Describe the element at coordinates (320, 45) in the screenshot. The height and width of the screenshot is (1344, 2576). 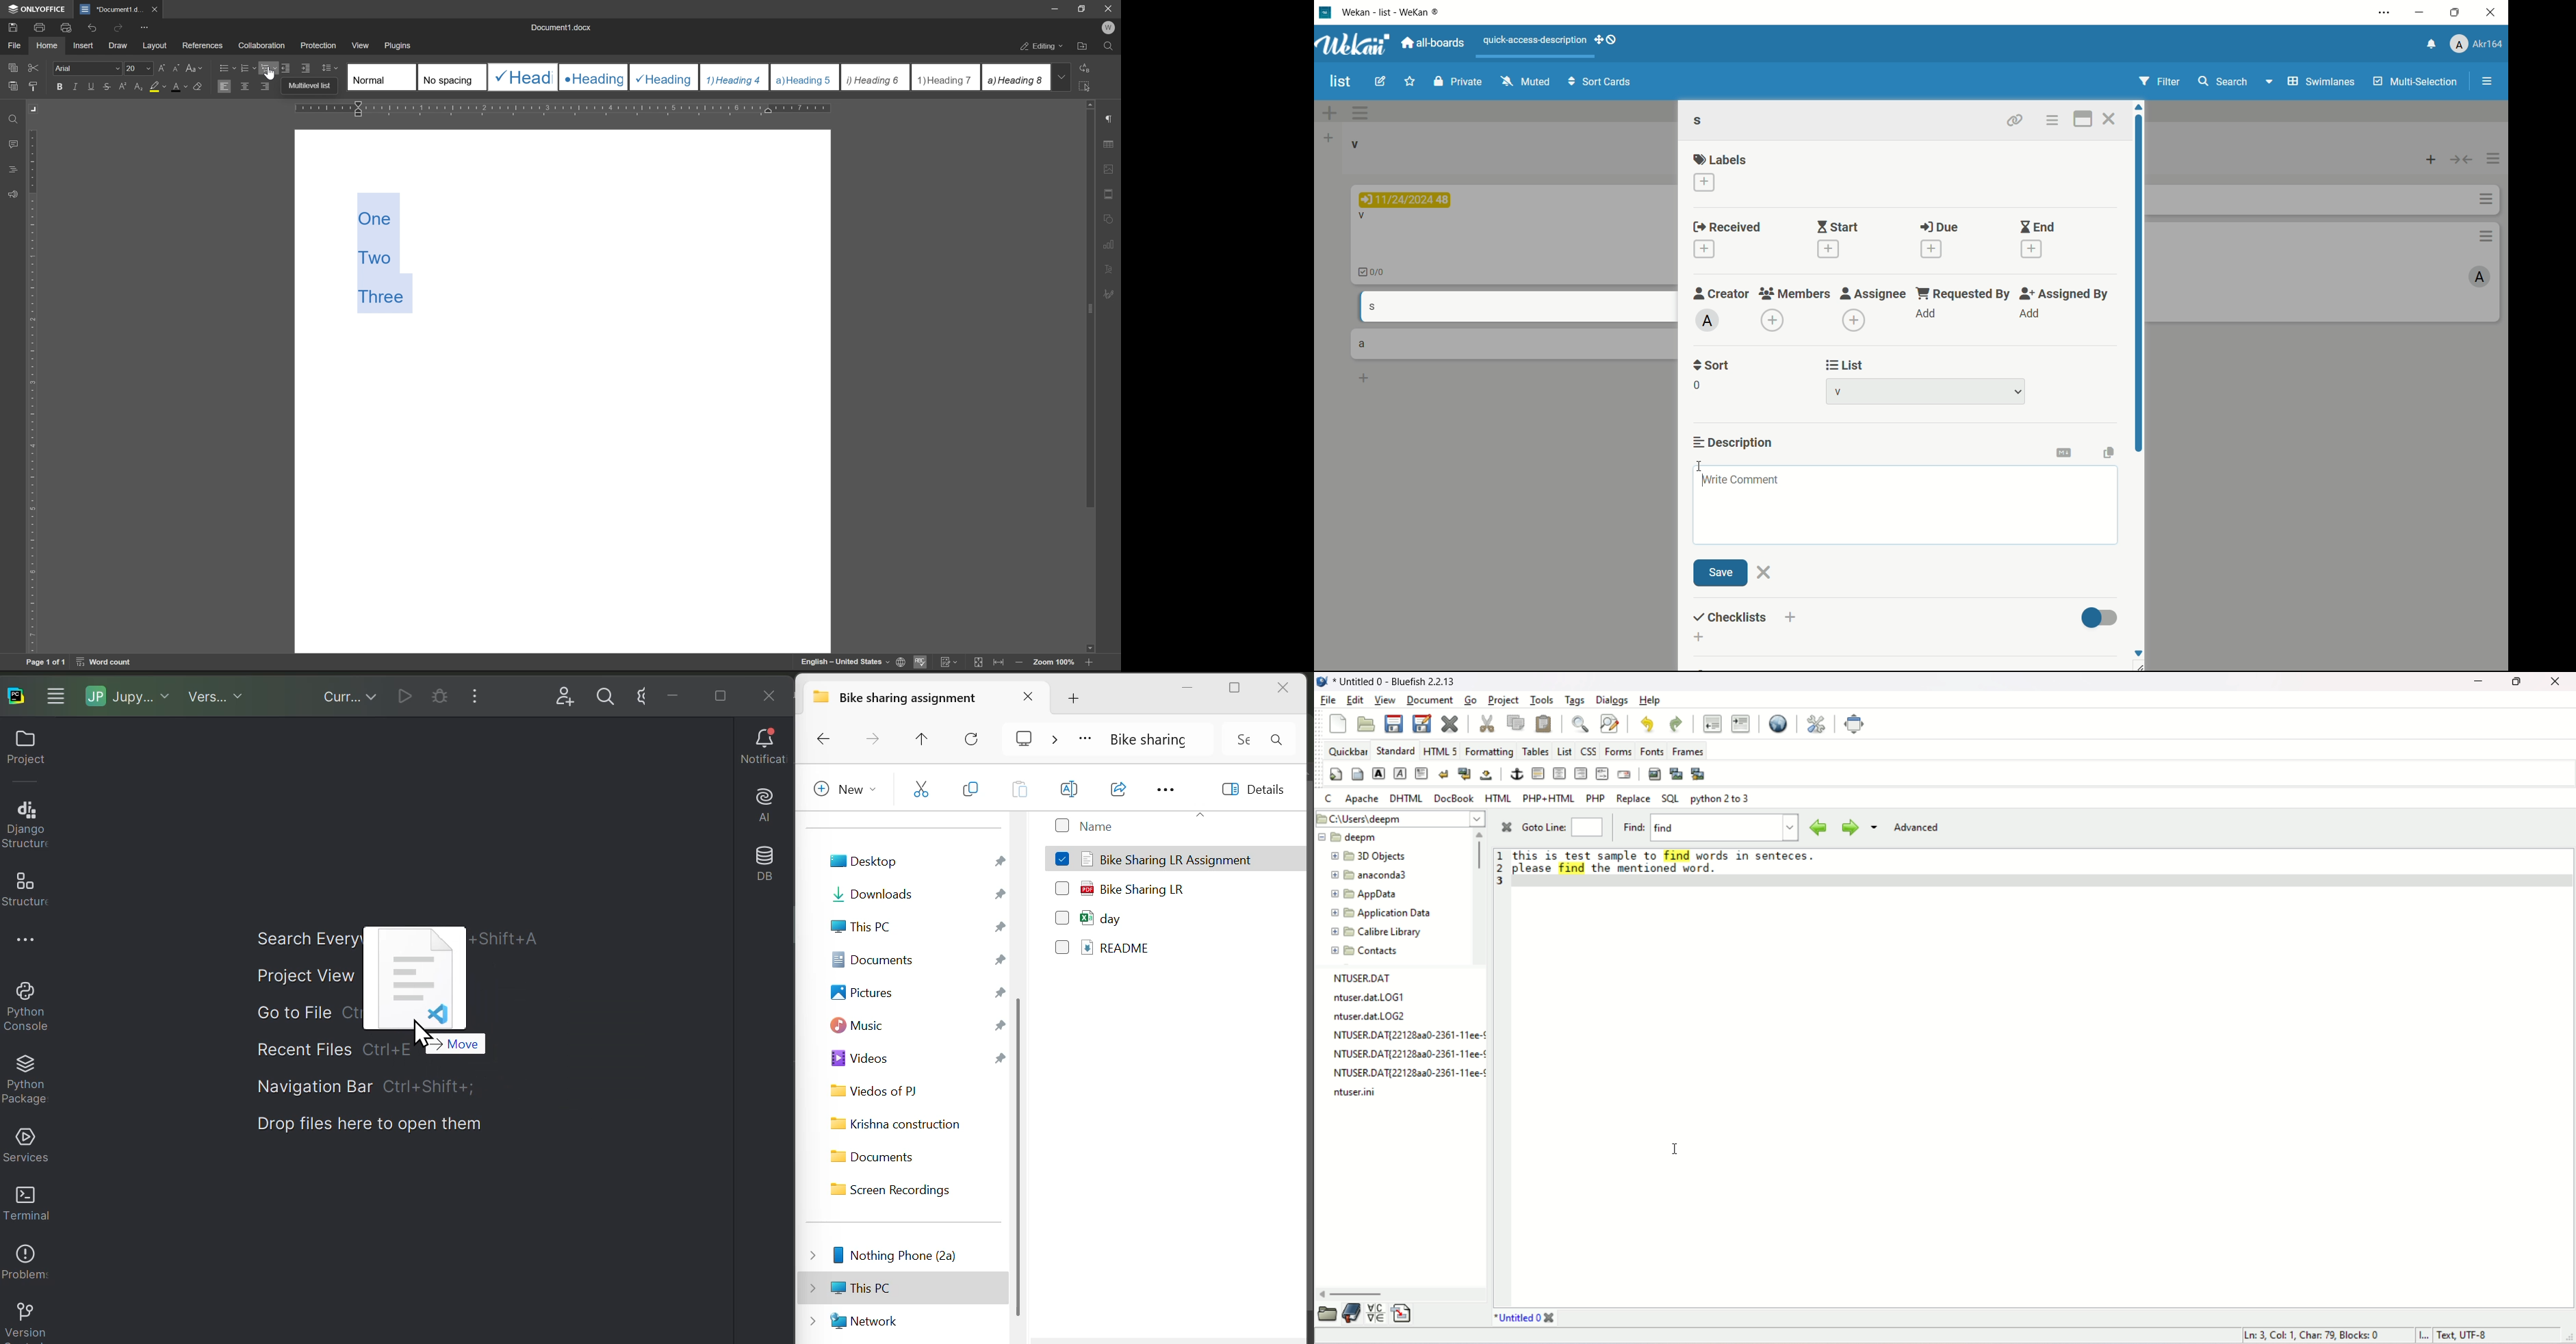
I see `protection` at that location.